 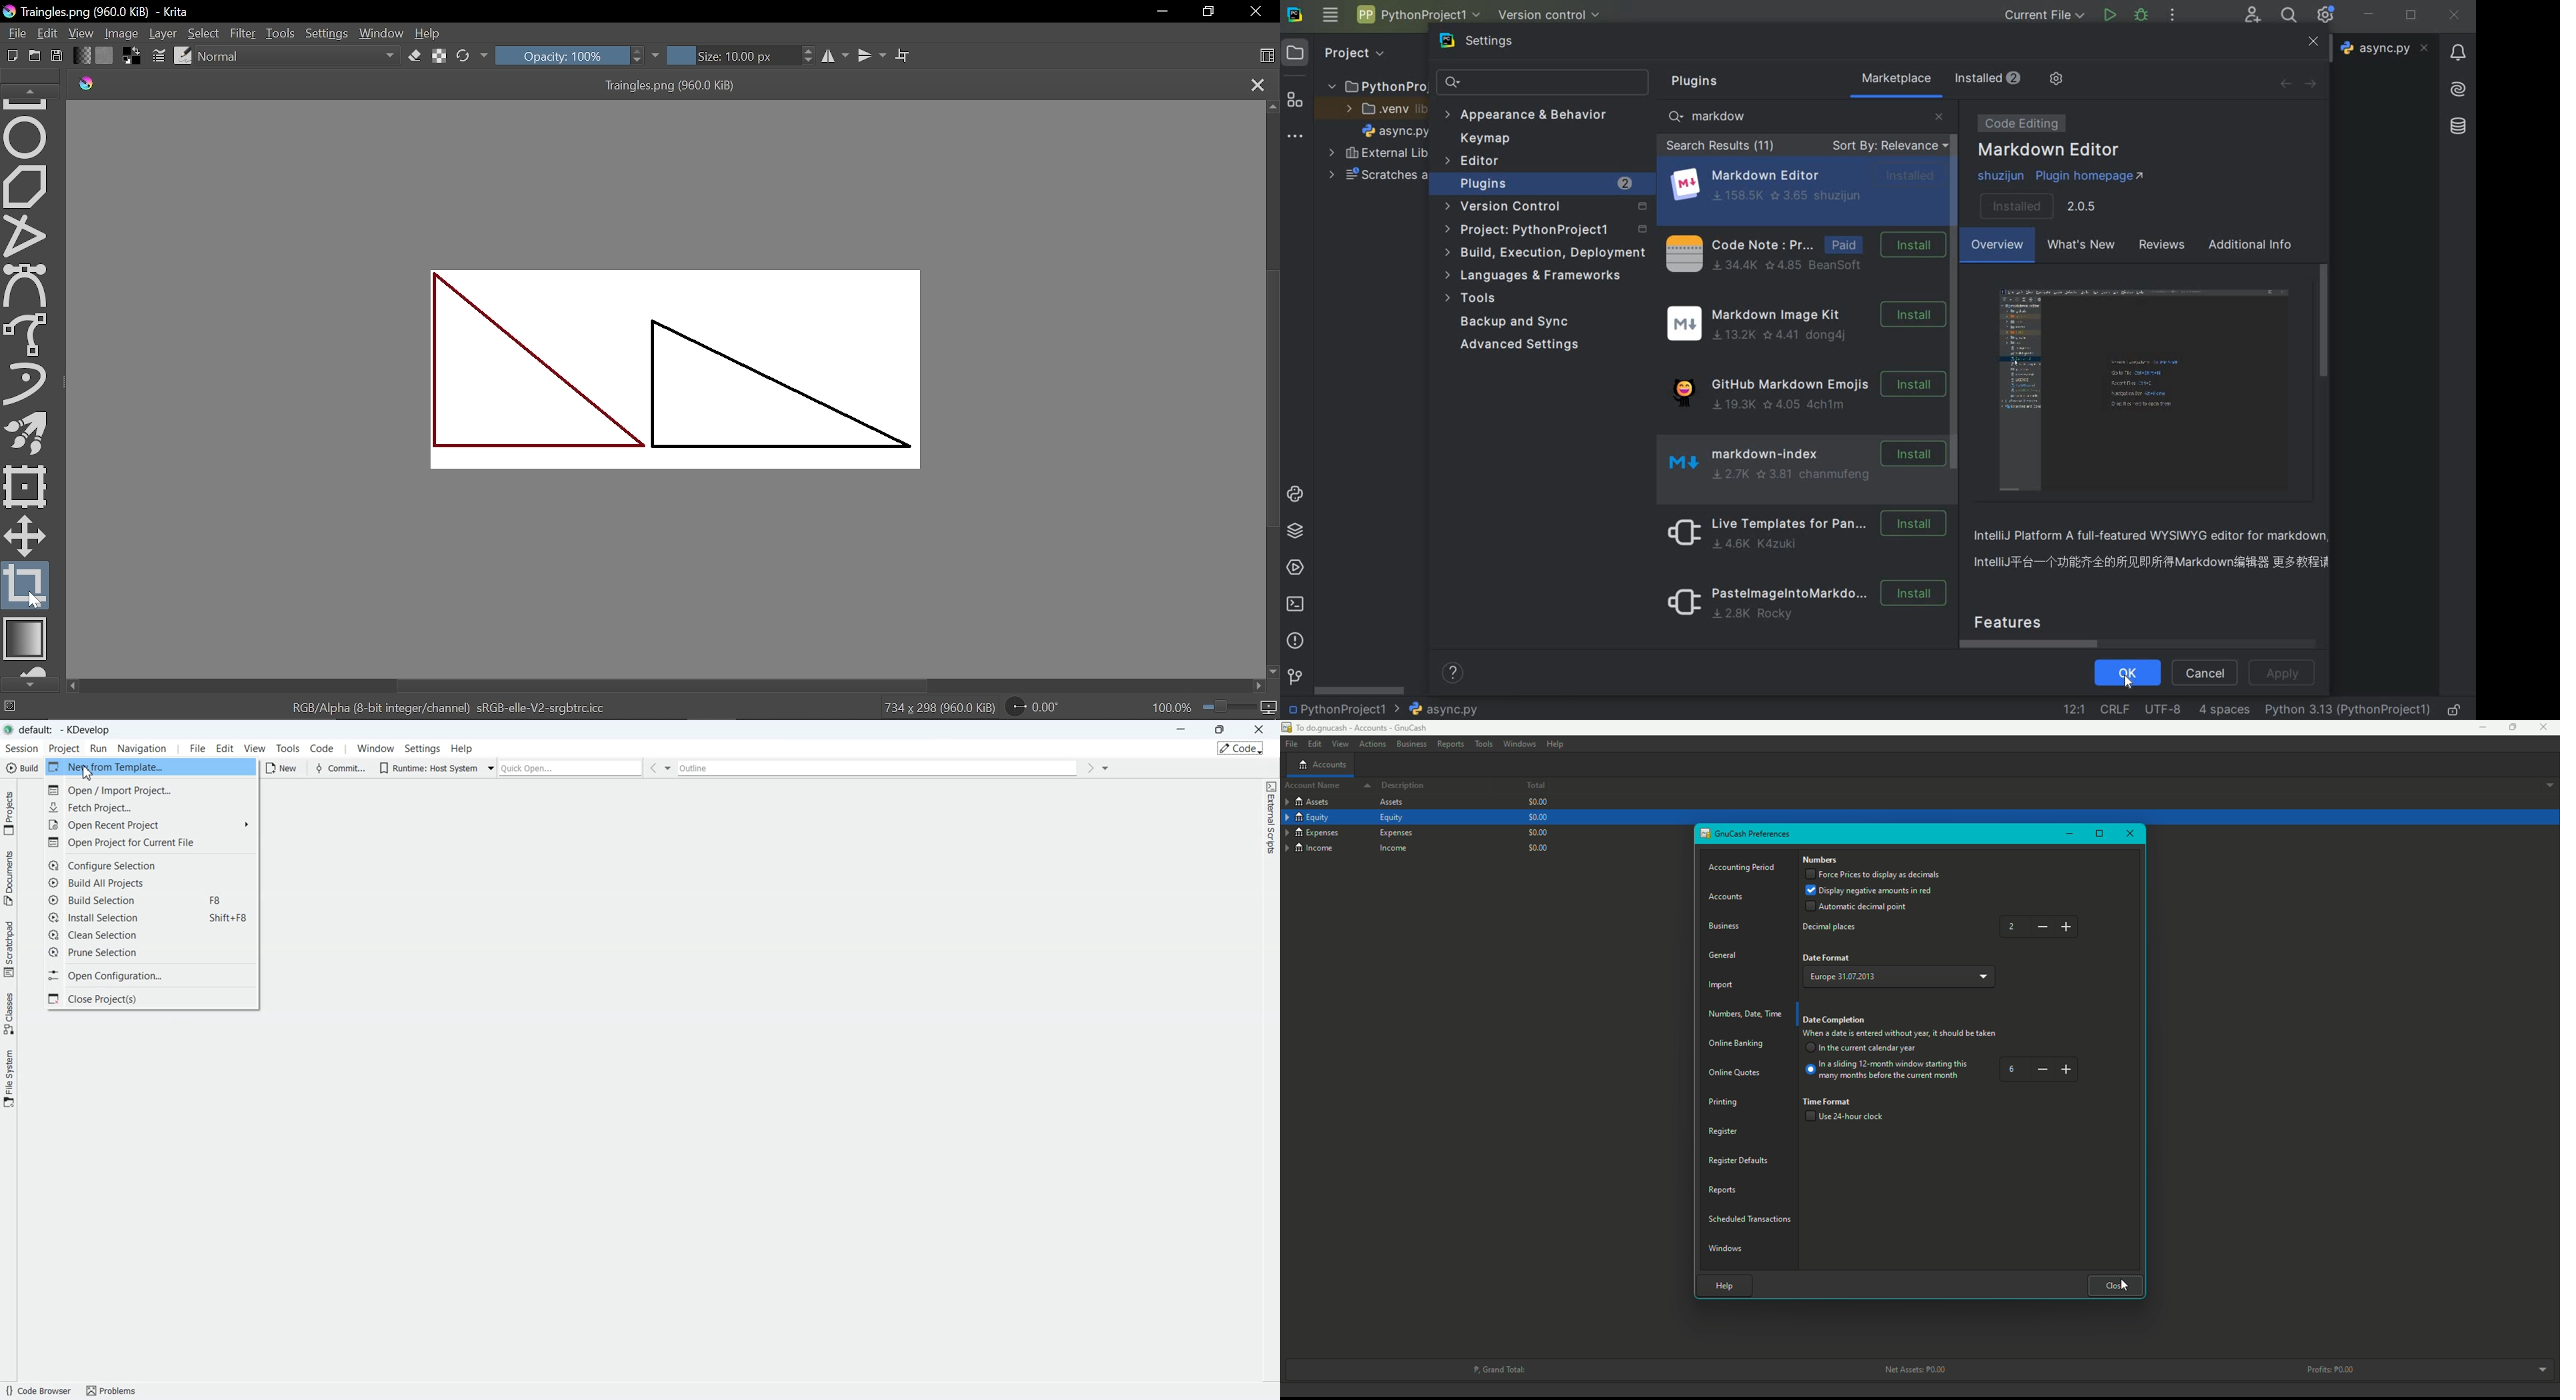 What do you see at coordinates (1717, 116) in the screenshot?
I see `markdown` at bounding box center [1717, 116].